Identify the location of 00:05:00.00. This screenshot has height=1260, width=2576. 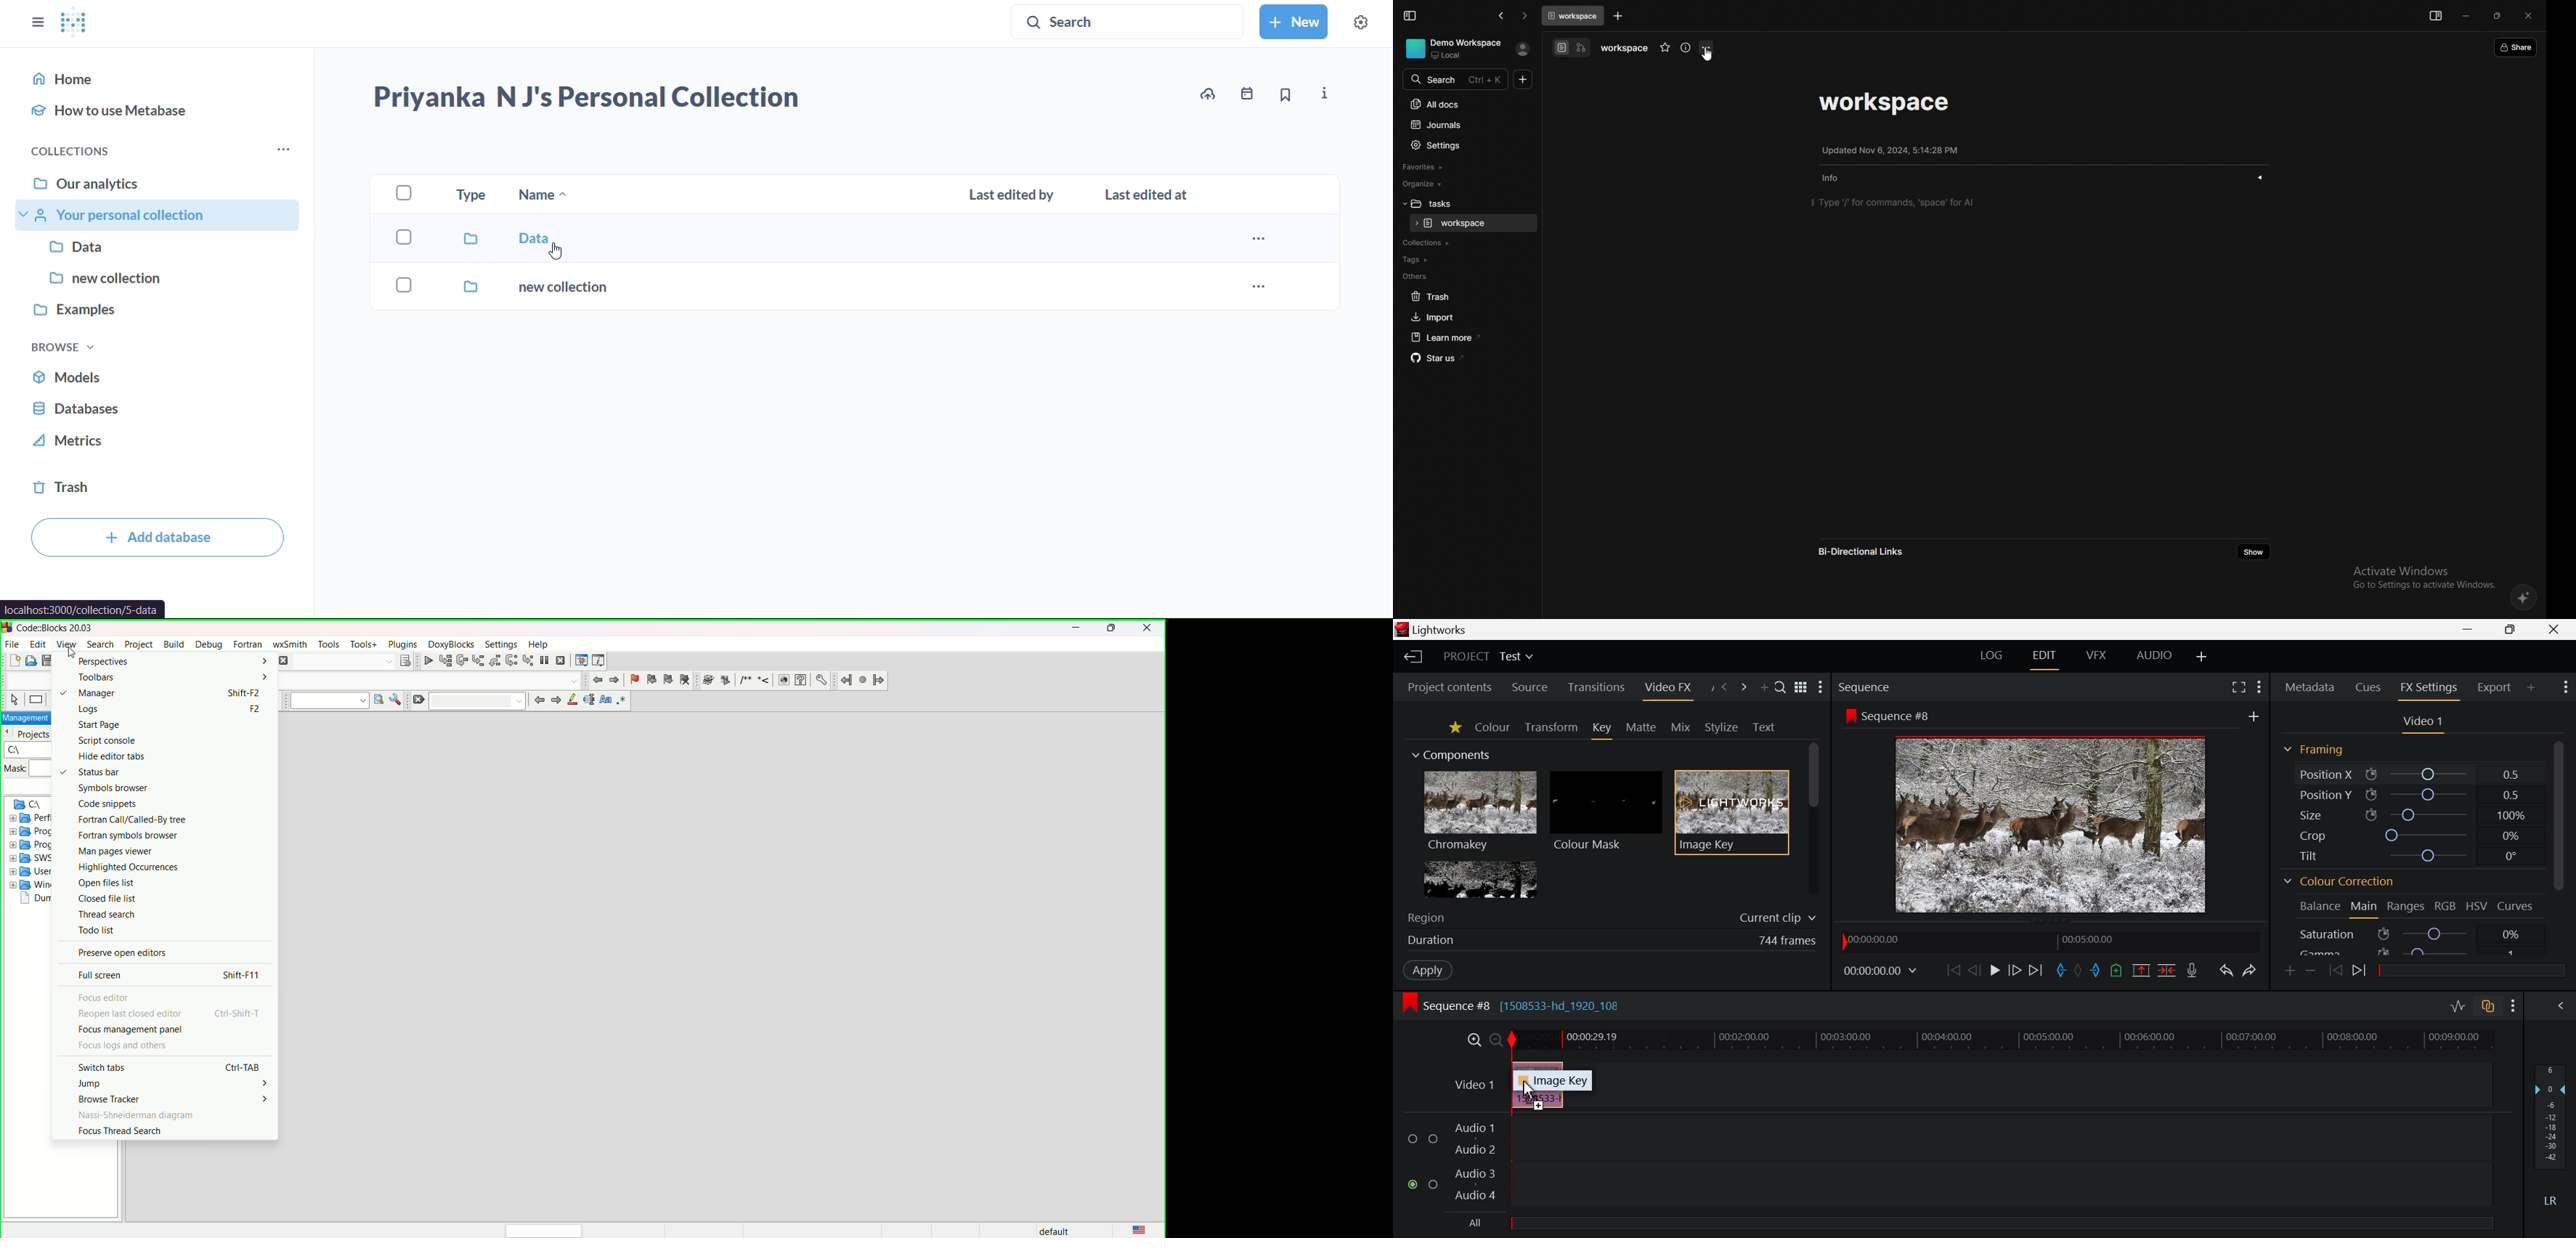
(2091, 940).